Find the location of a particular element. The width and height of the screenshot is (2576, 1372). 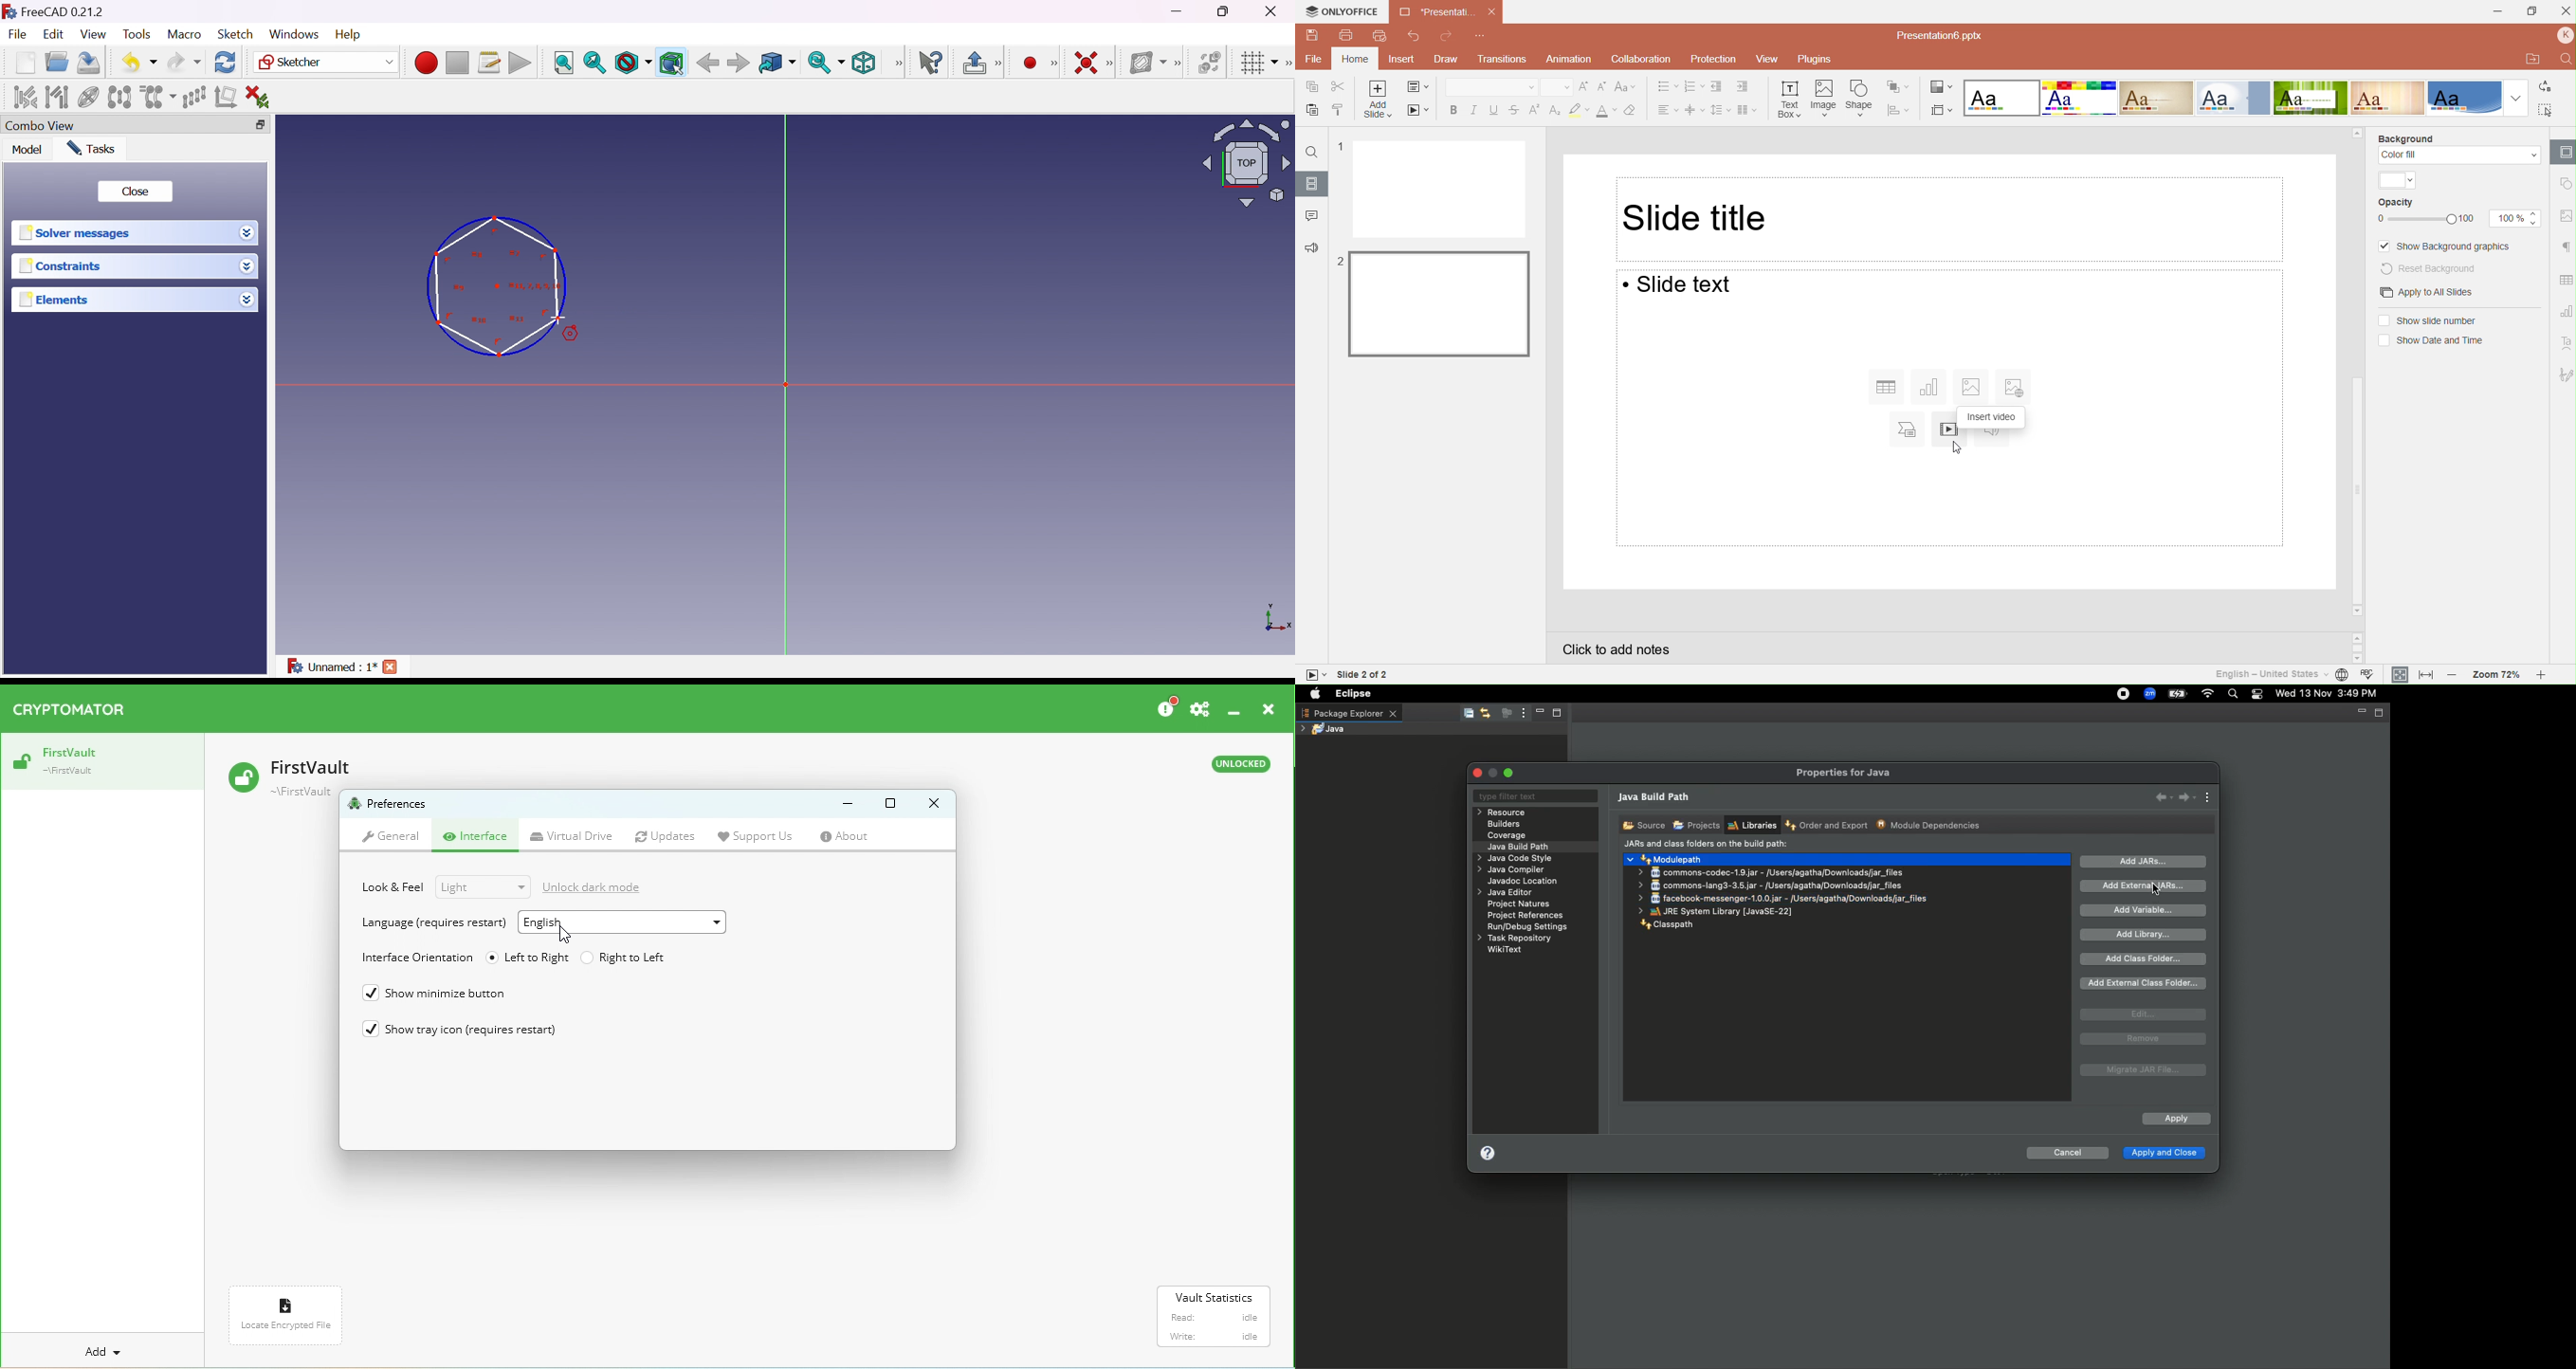

Strikethrough is located at coordinates (1515, 109).